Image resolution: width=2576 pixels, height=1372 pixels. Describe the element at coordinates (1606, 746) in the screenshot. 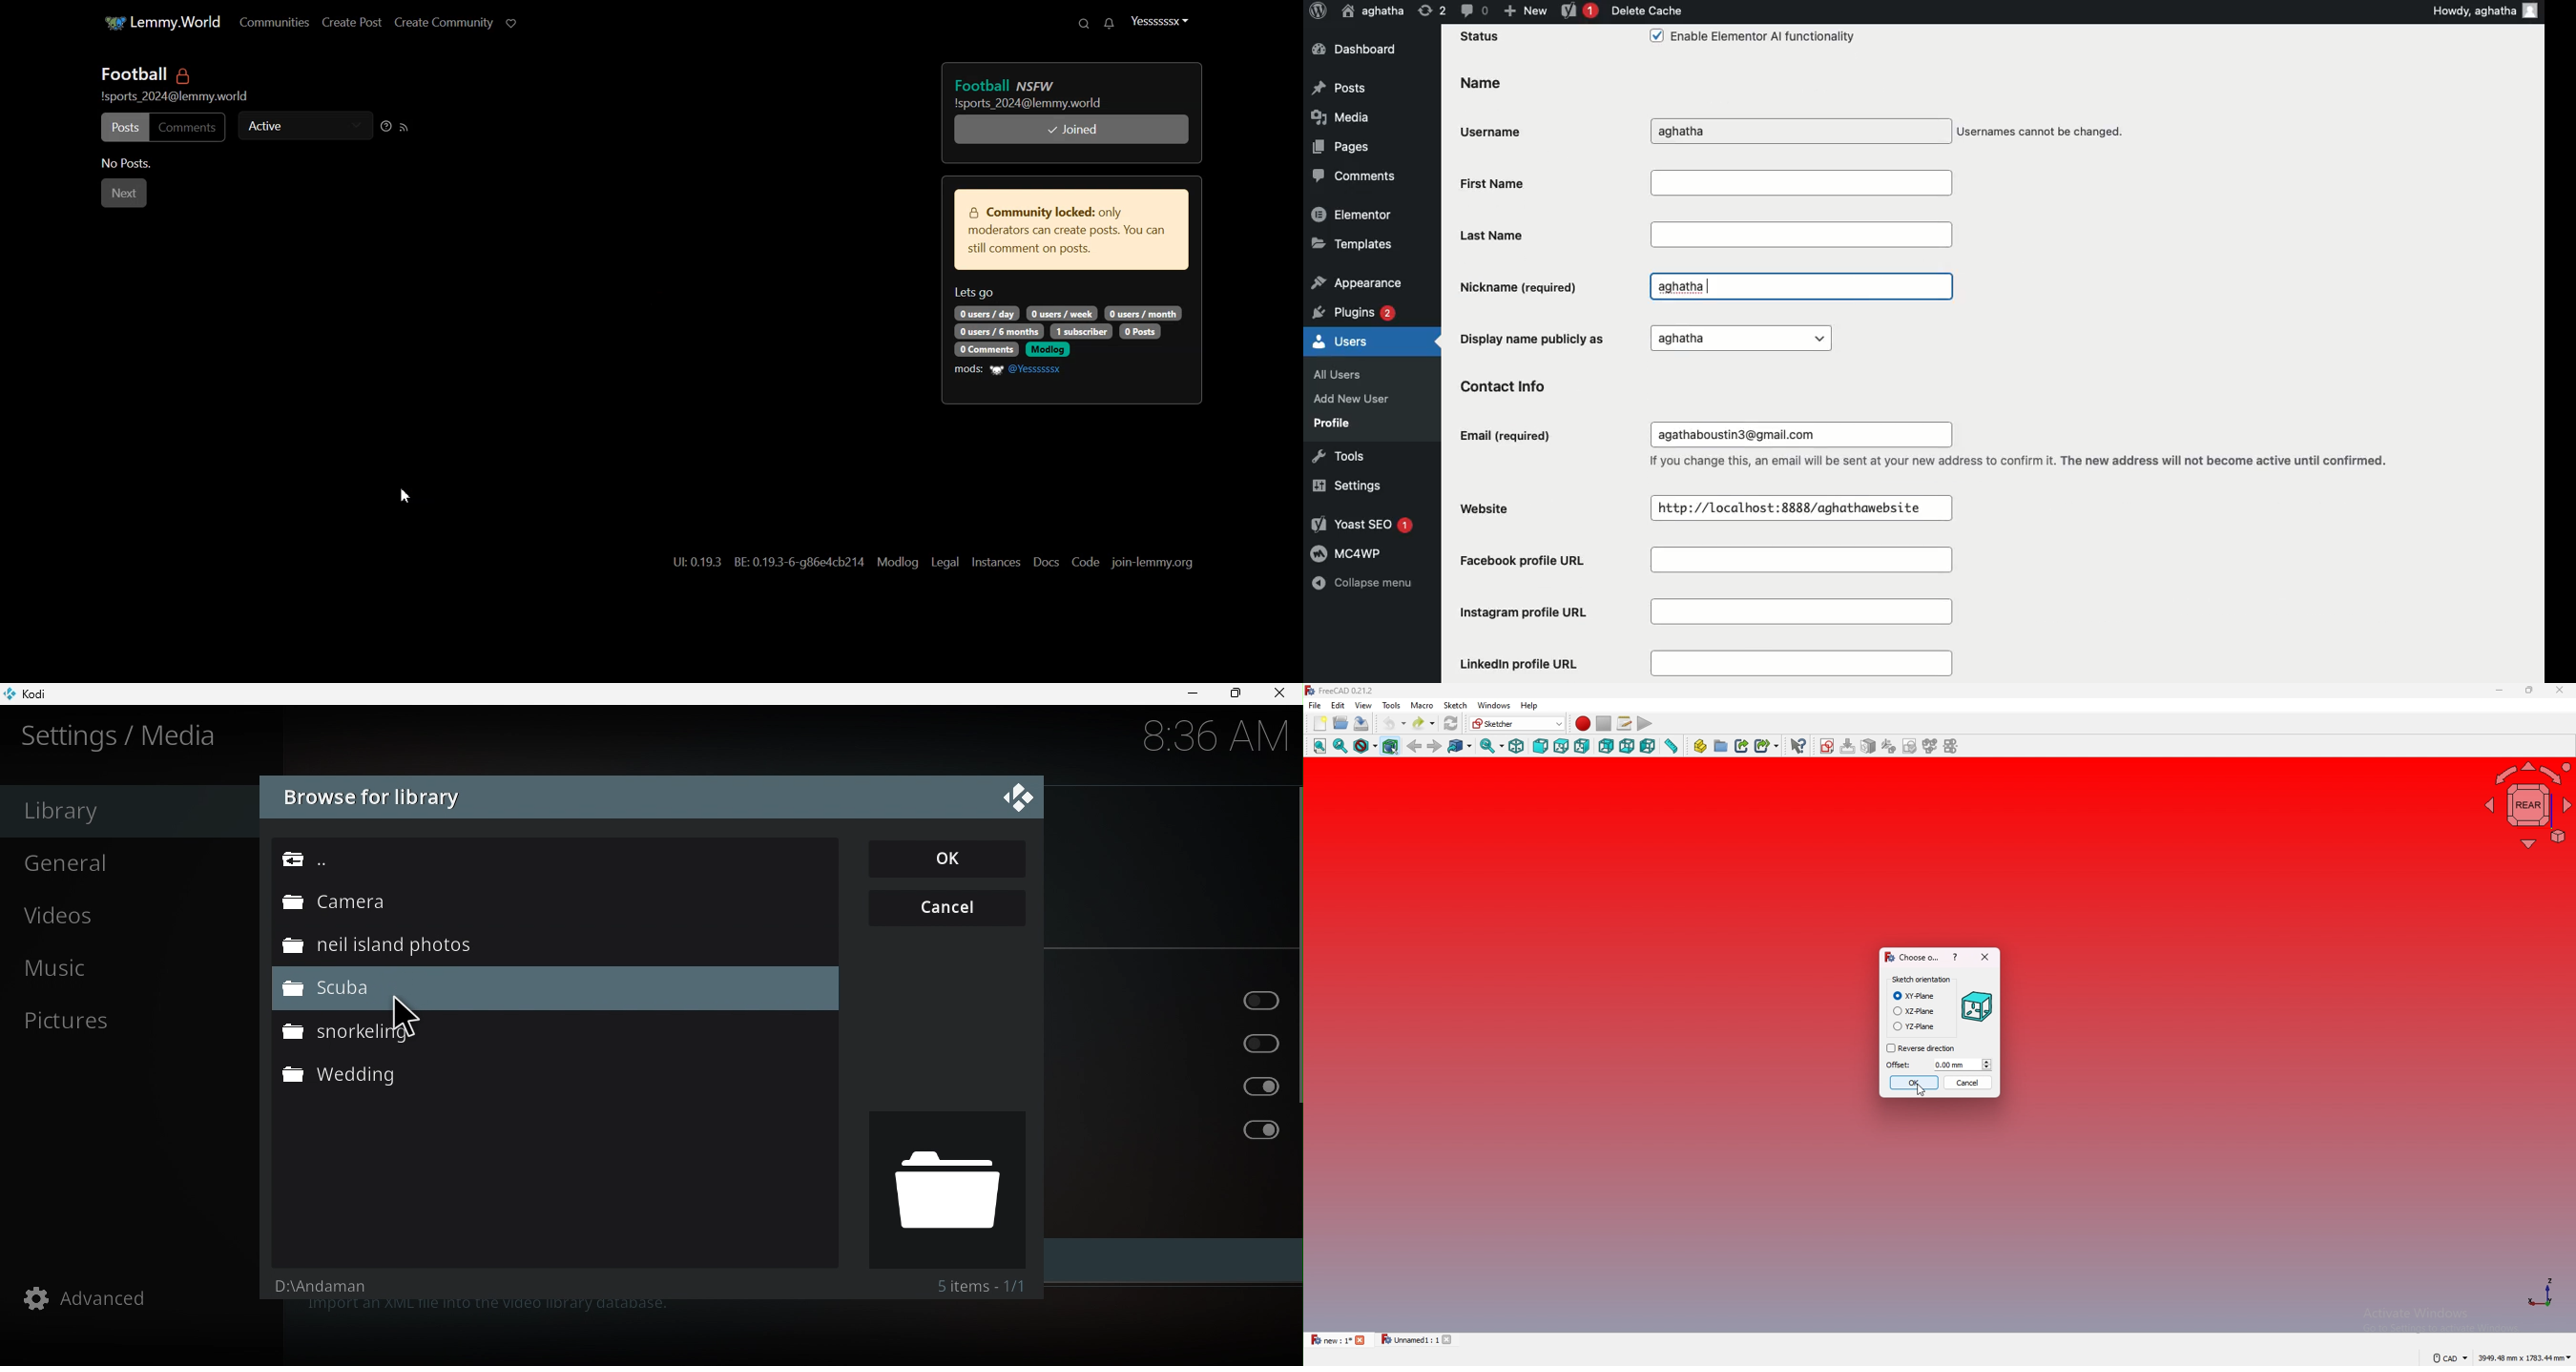

I see `back` at that location.